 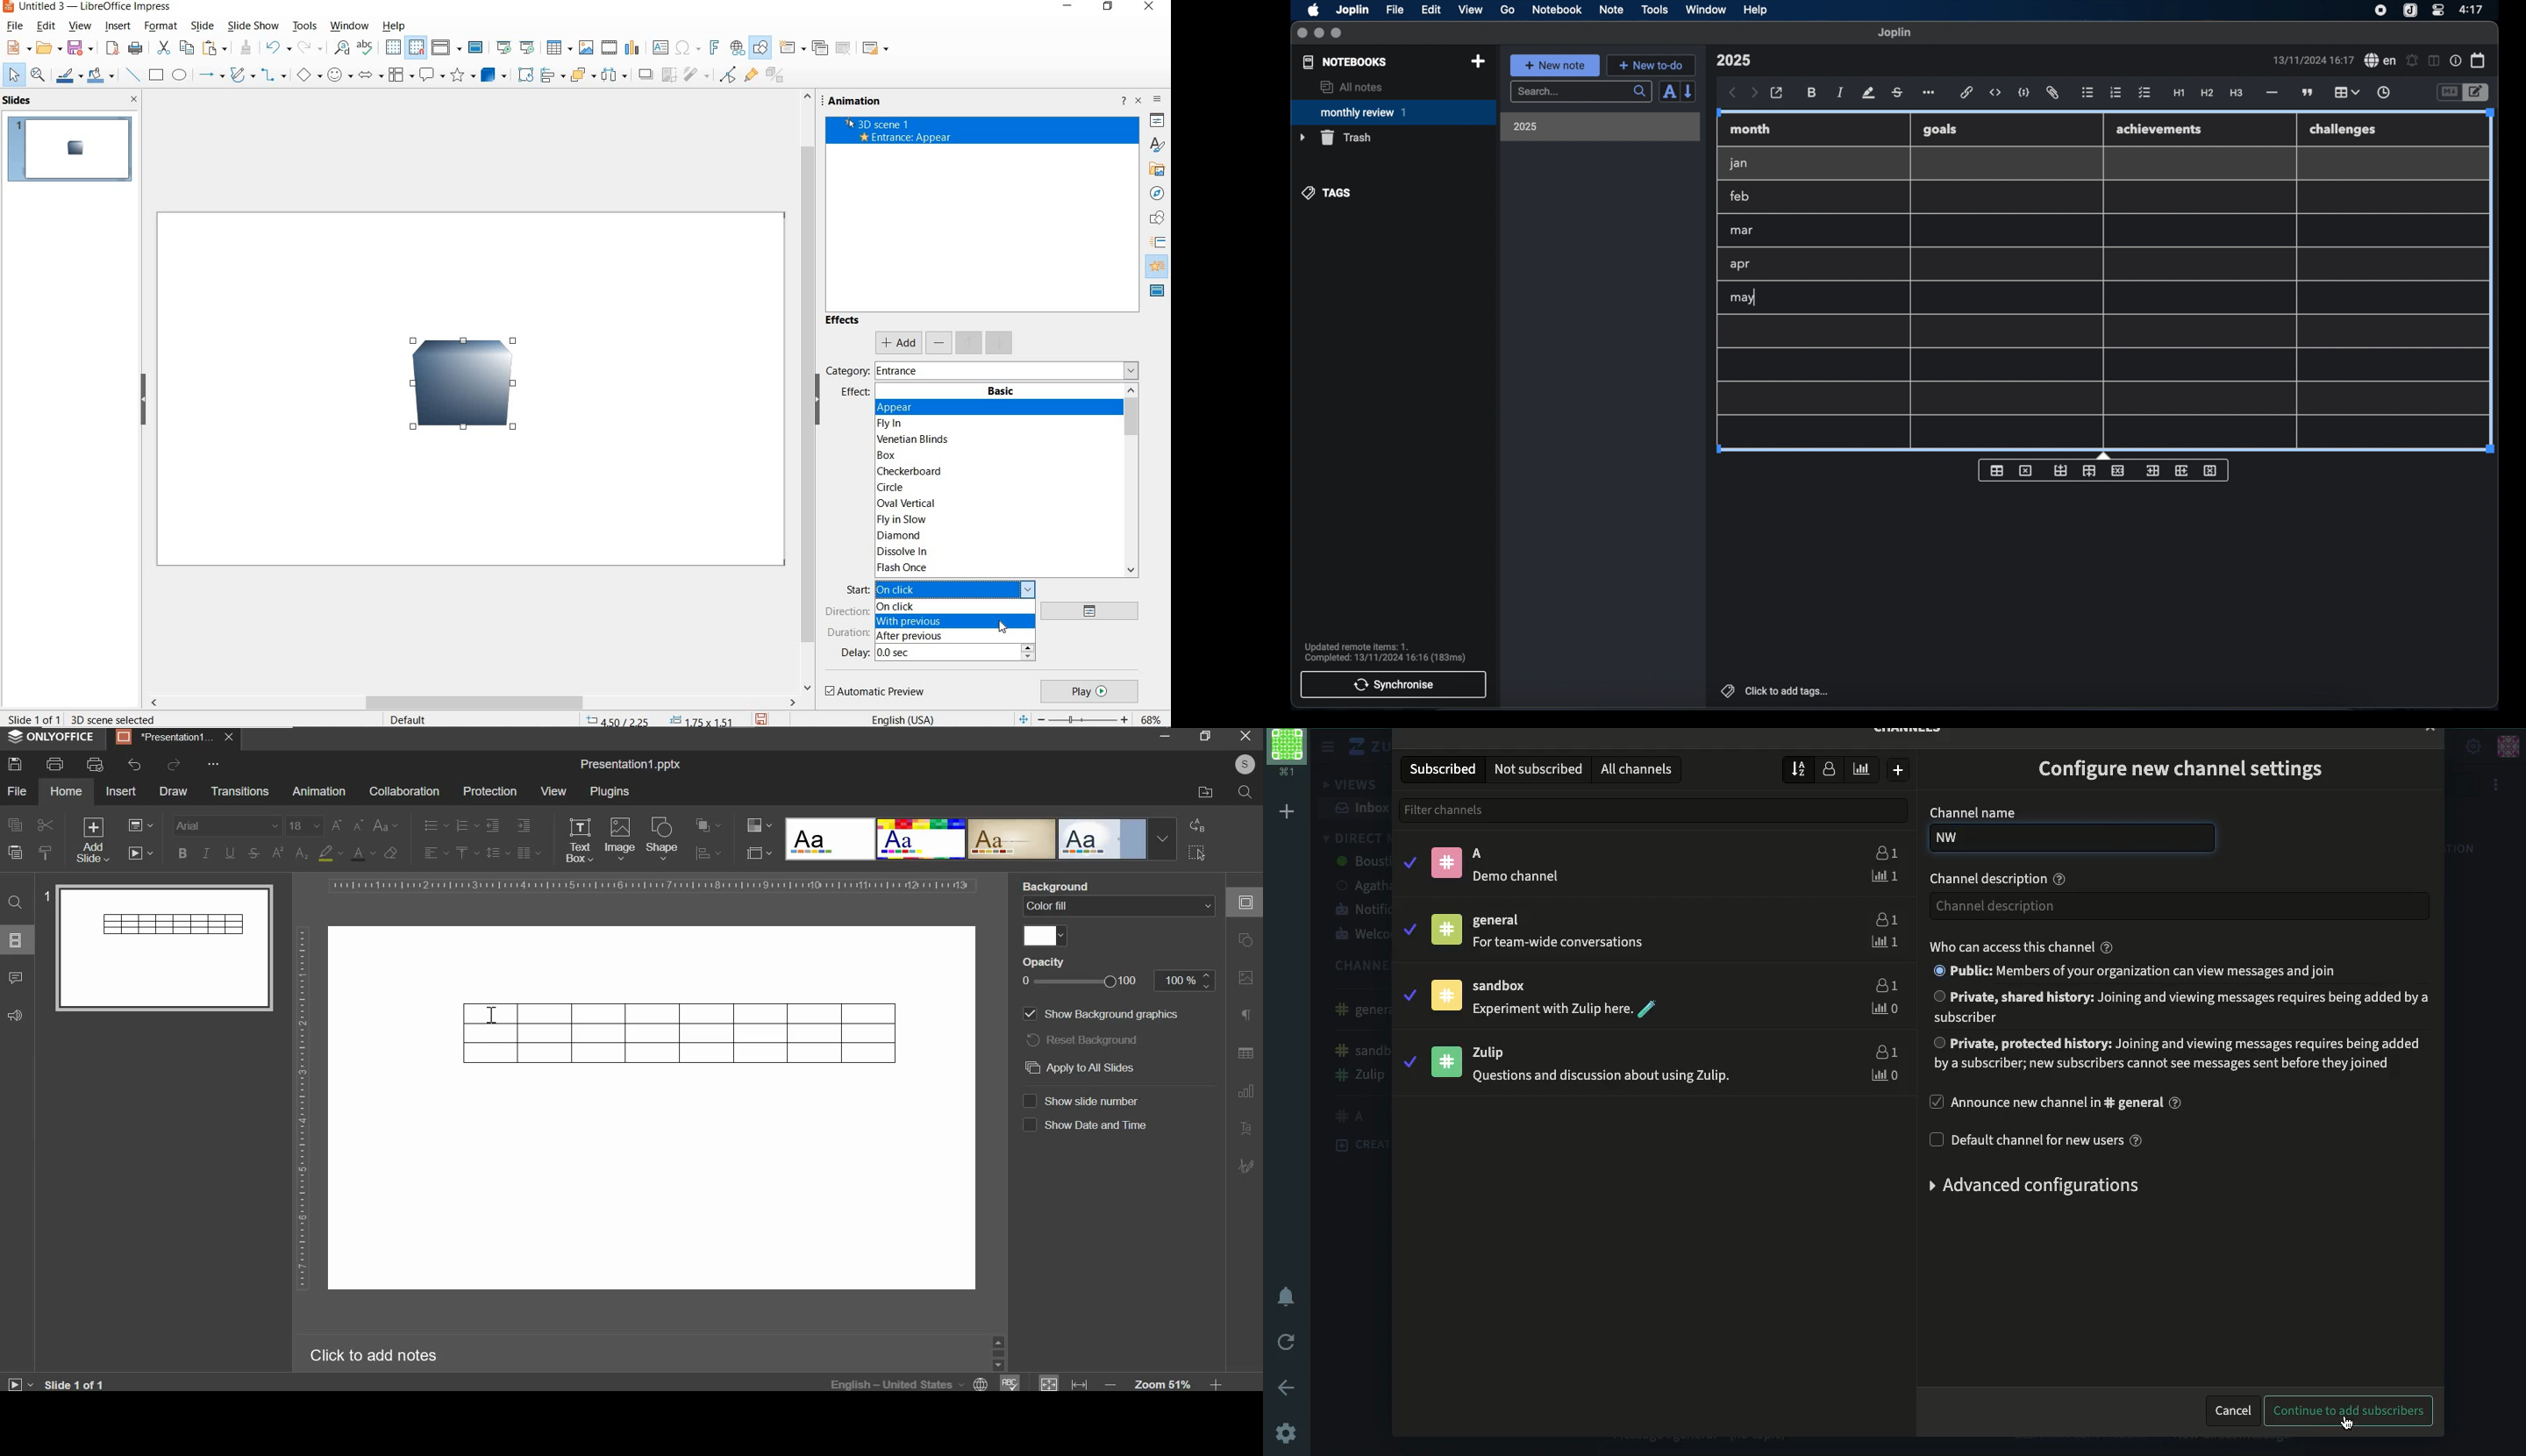 I want to click on callout shapes, so click(x=432, y=75).